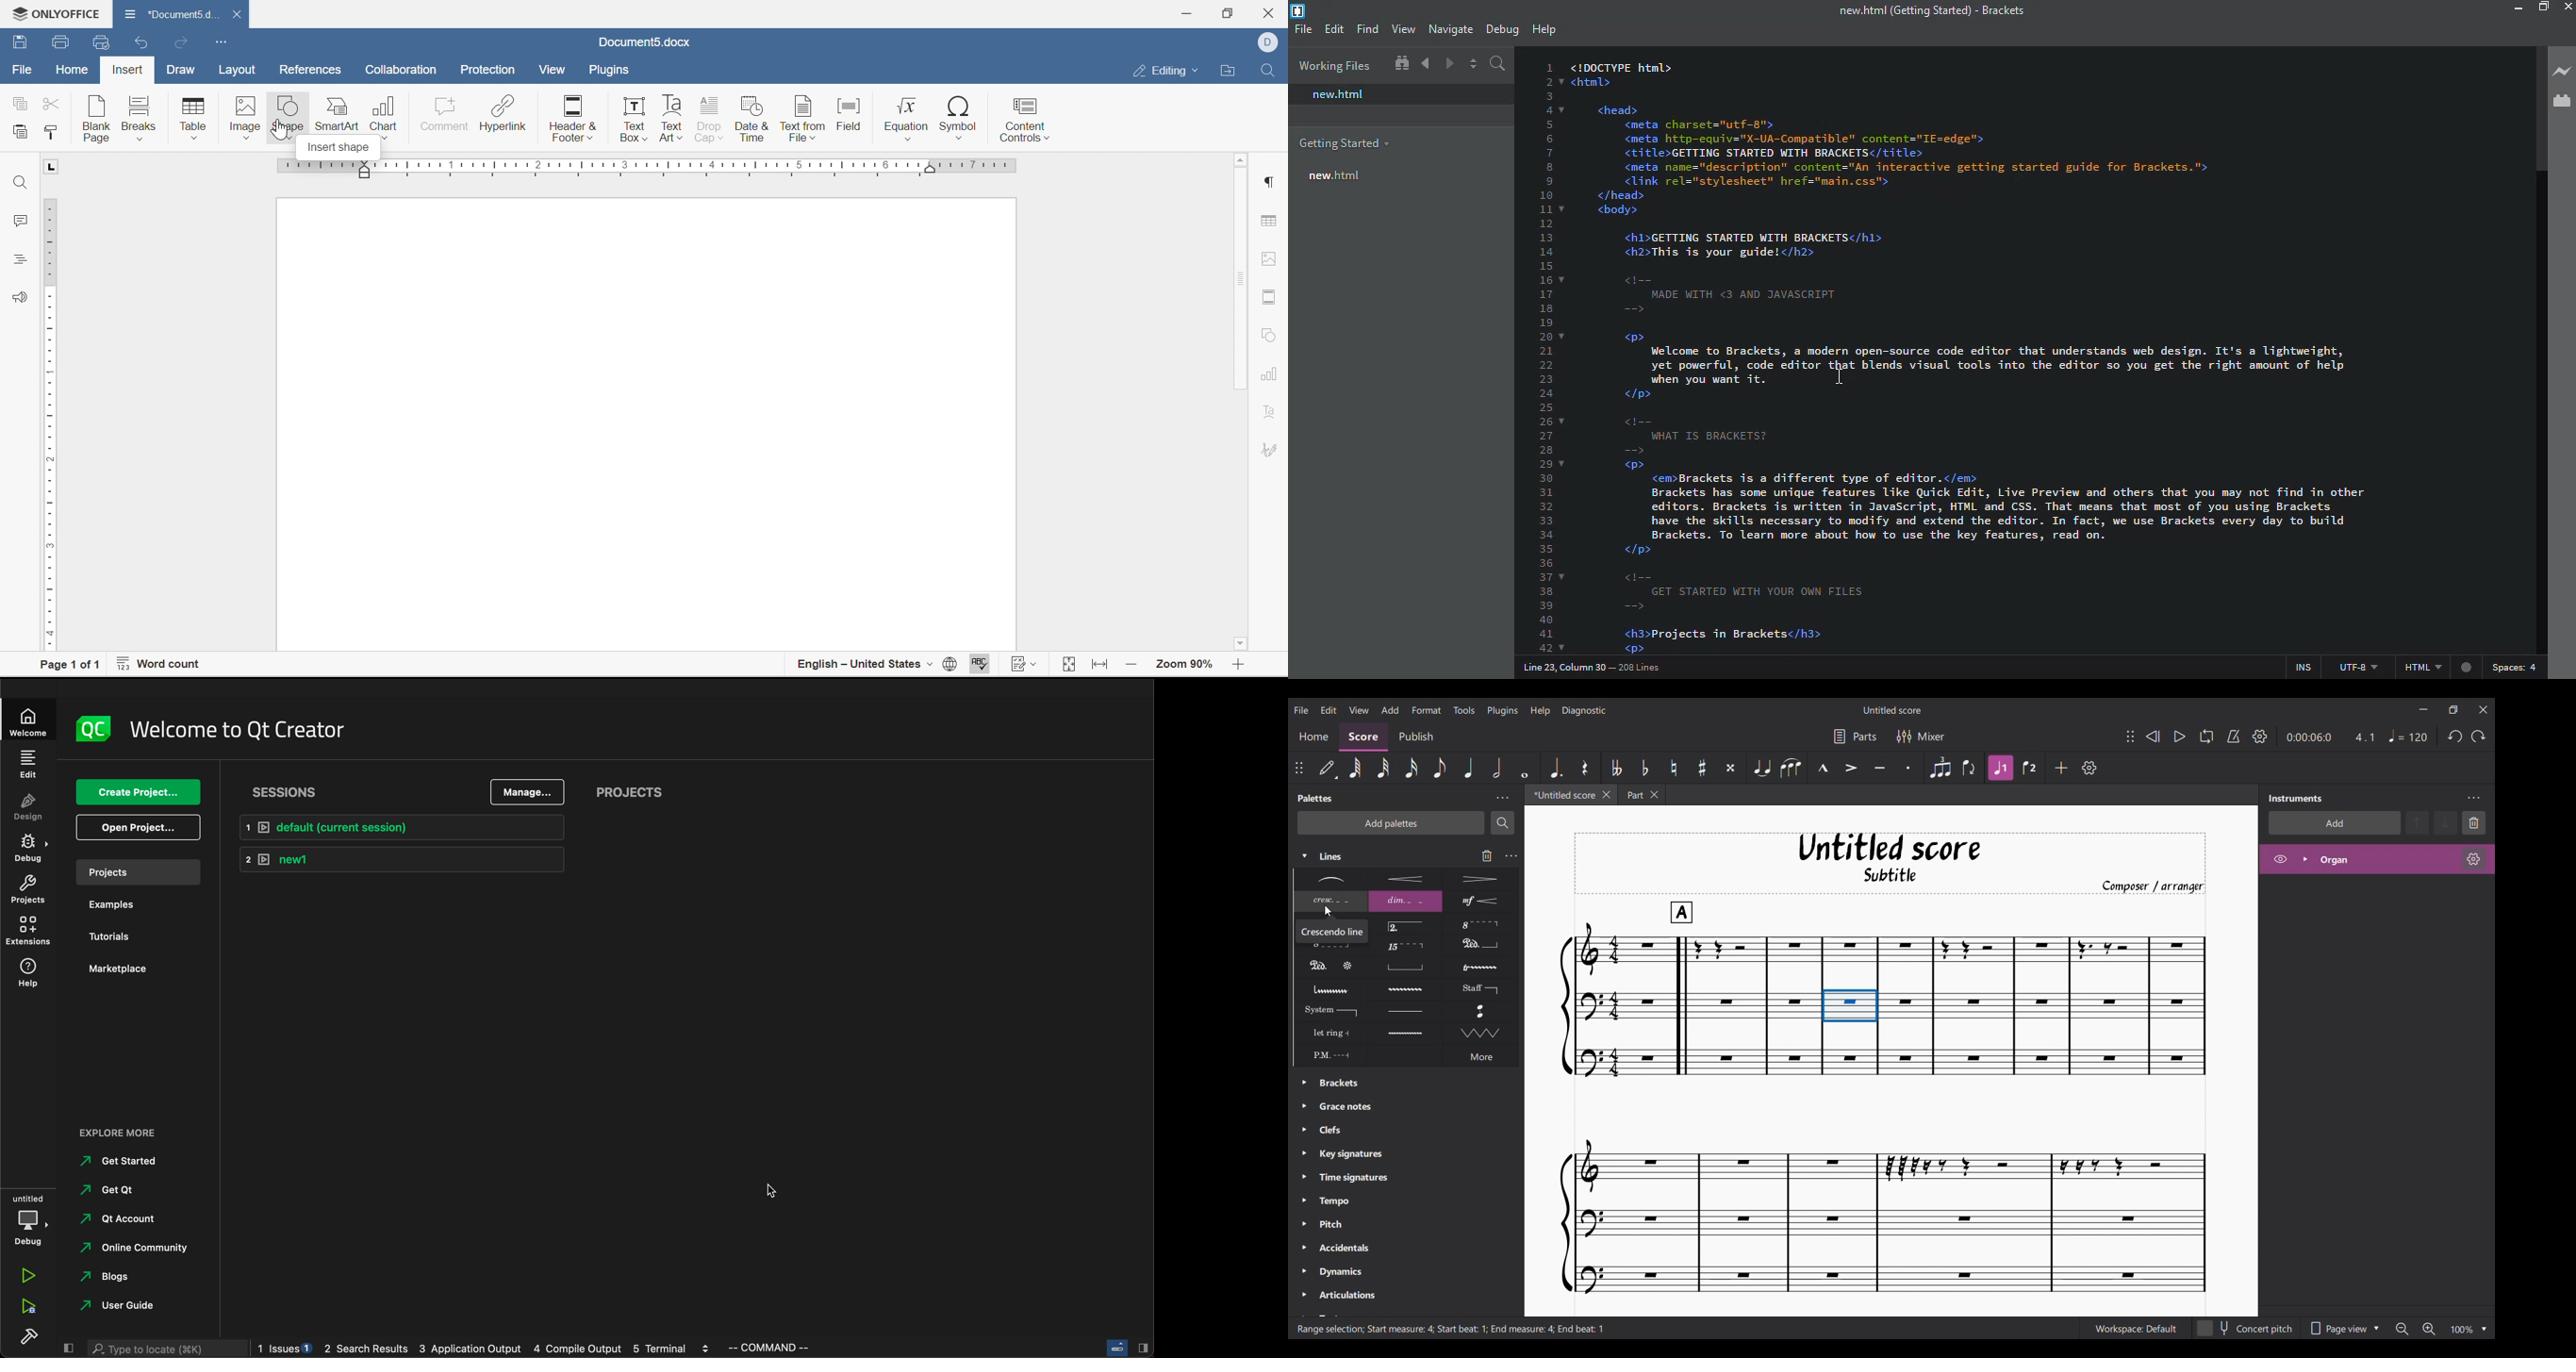 This screenshot has width=2576, height=1372. I want to click on find, so click(1368, 29).